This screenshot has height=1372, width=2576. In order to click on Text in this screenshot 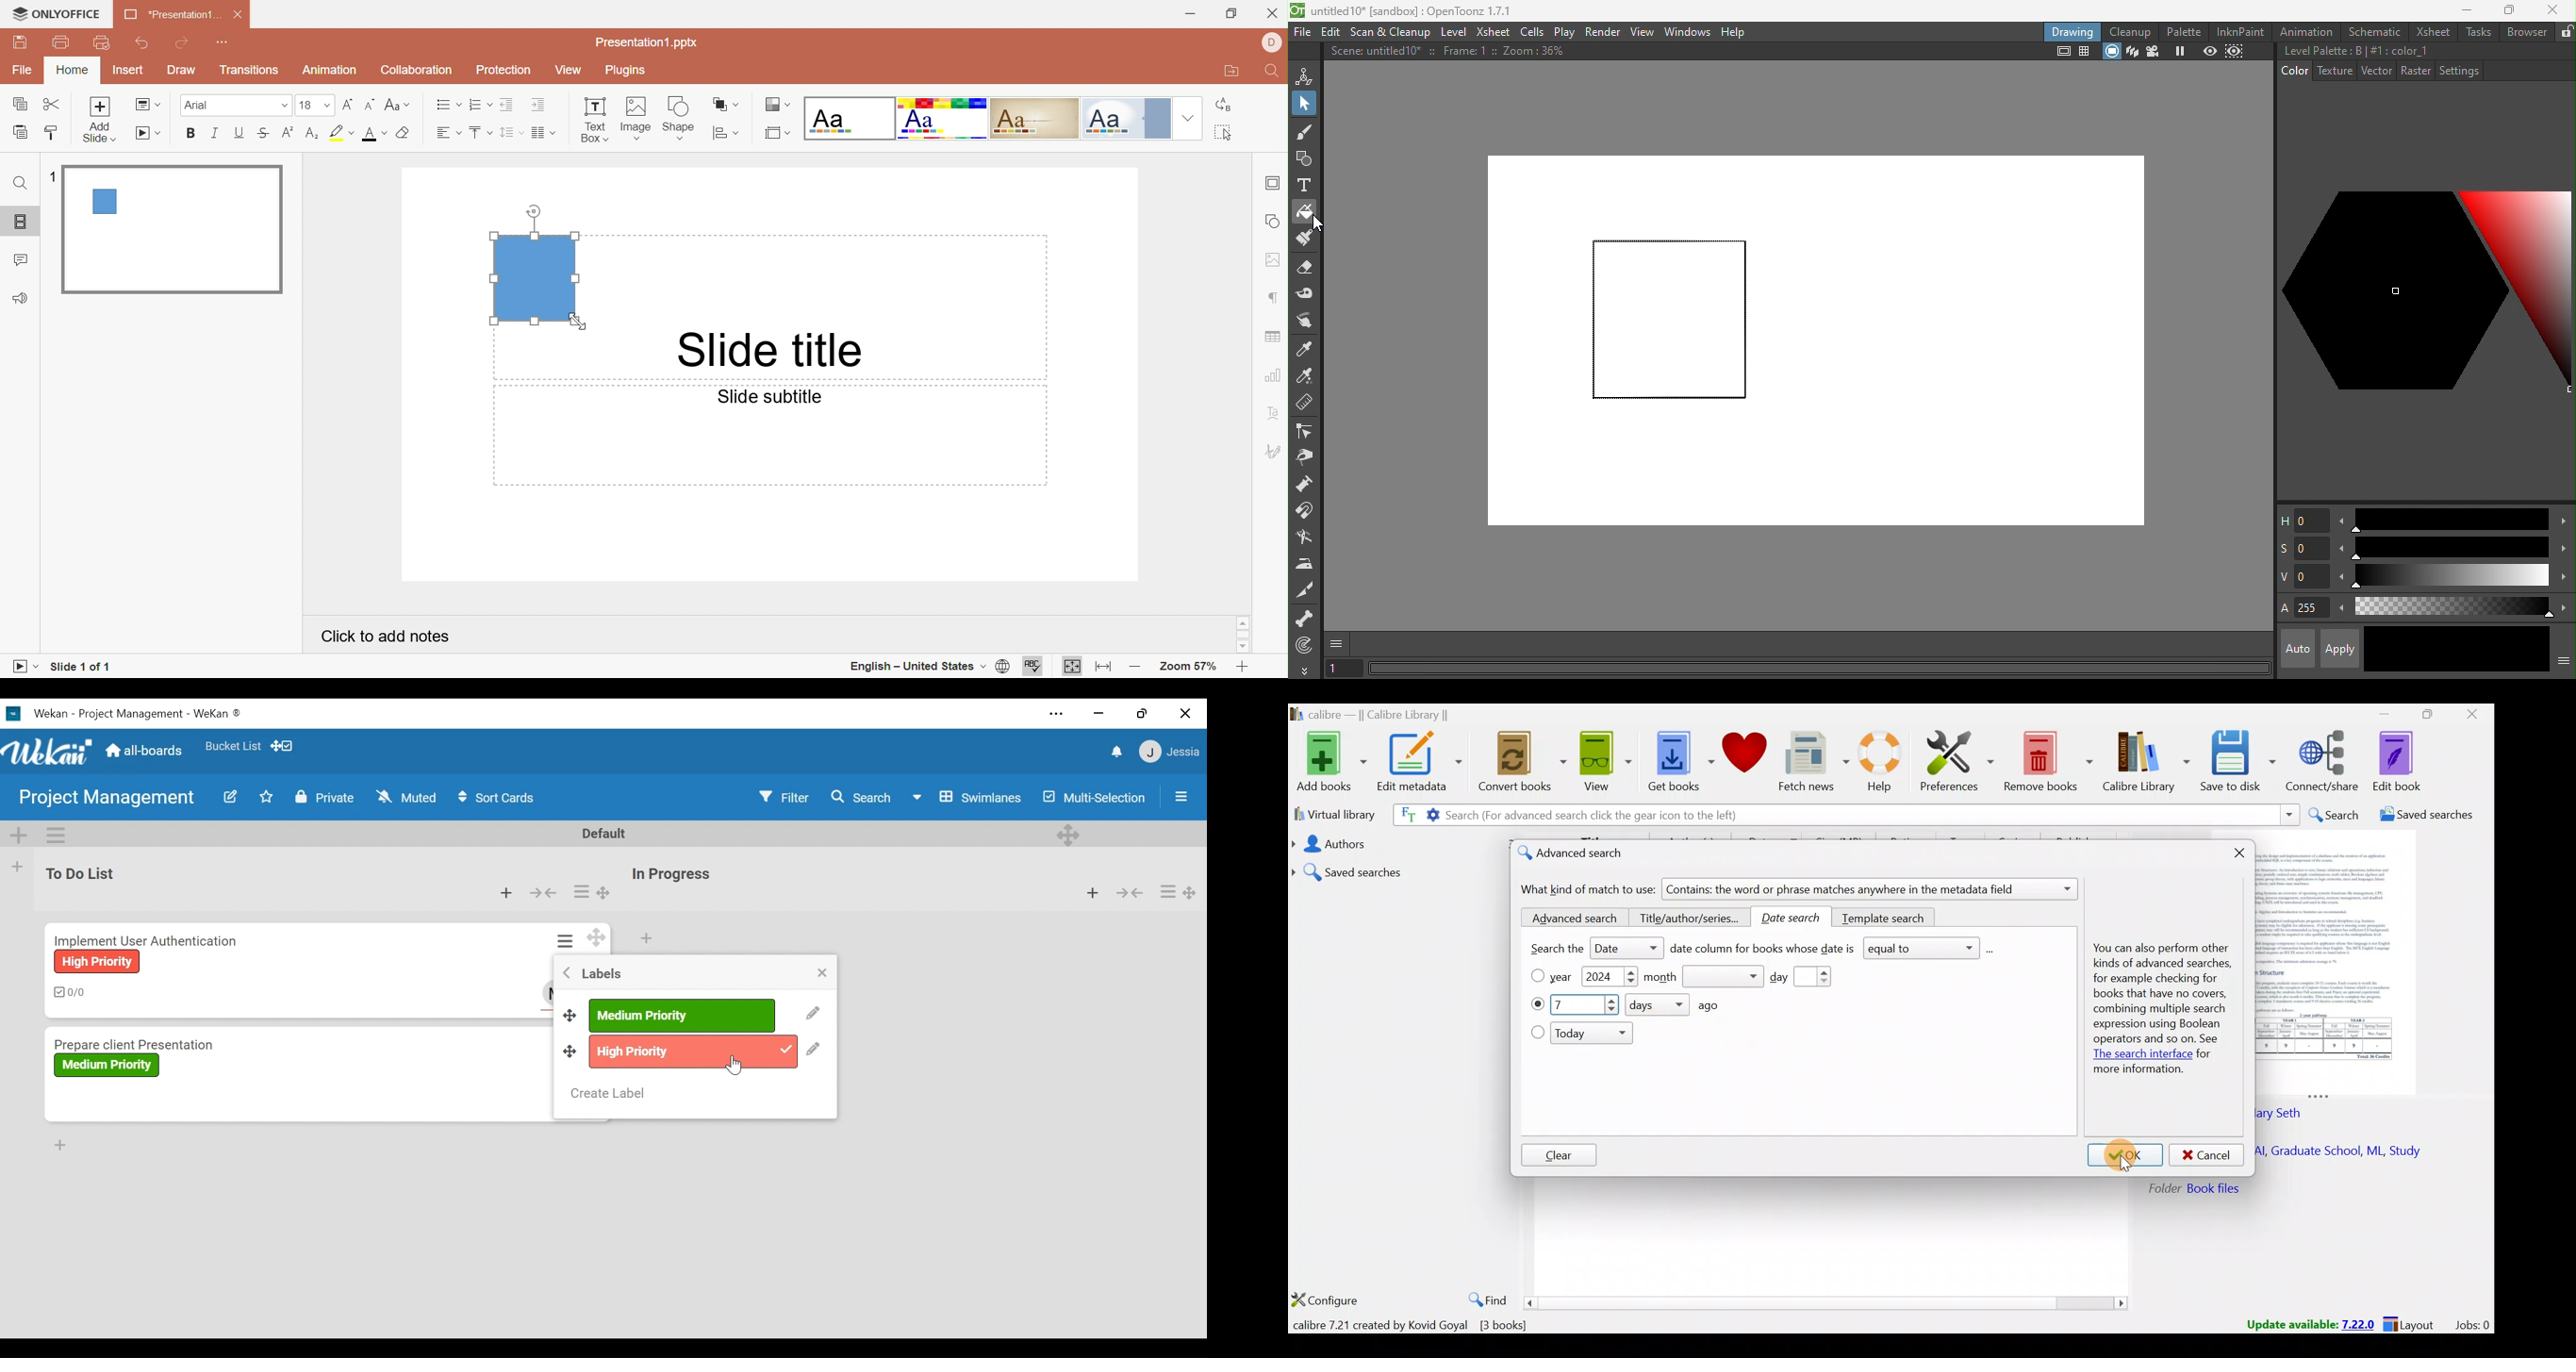, I will do `click(138, 714)`.